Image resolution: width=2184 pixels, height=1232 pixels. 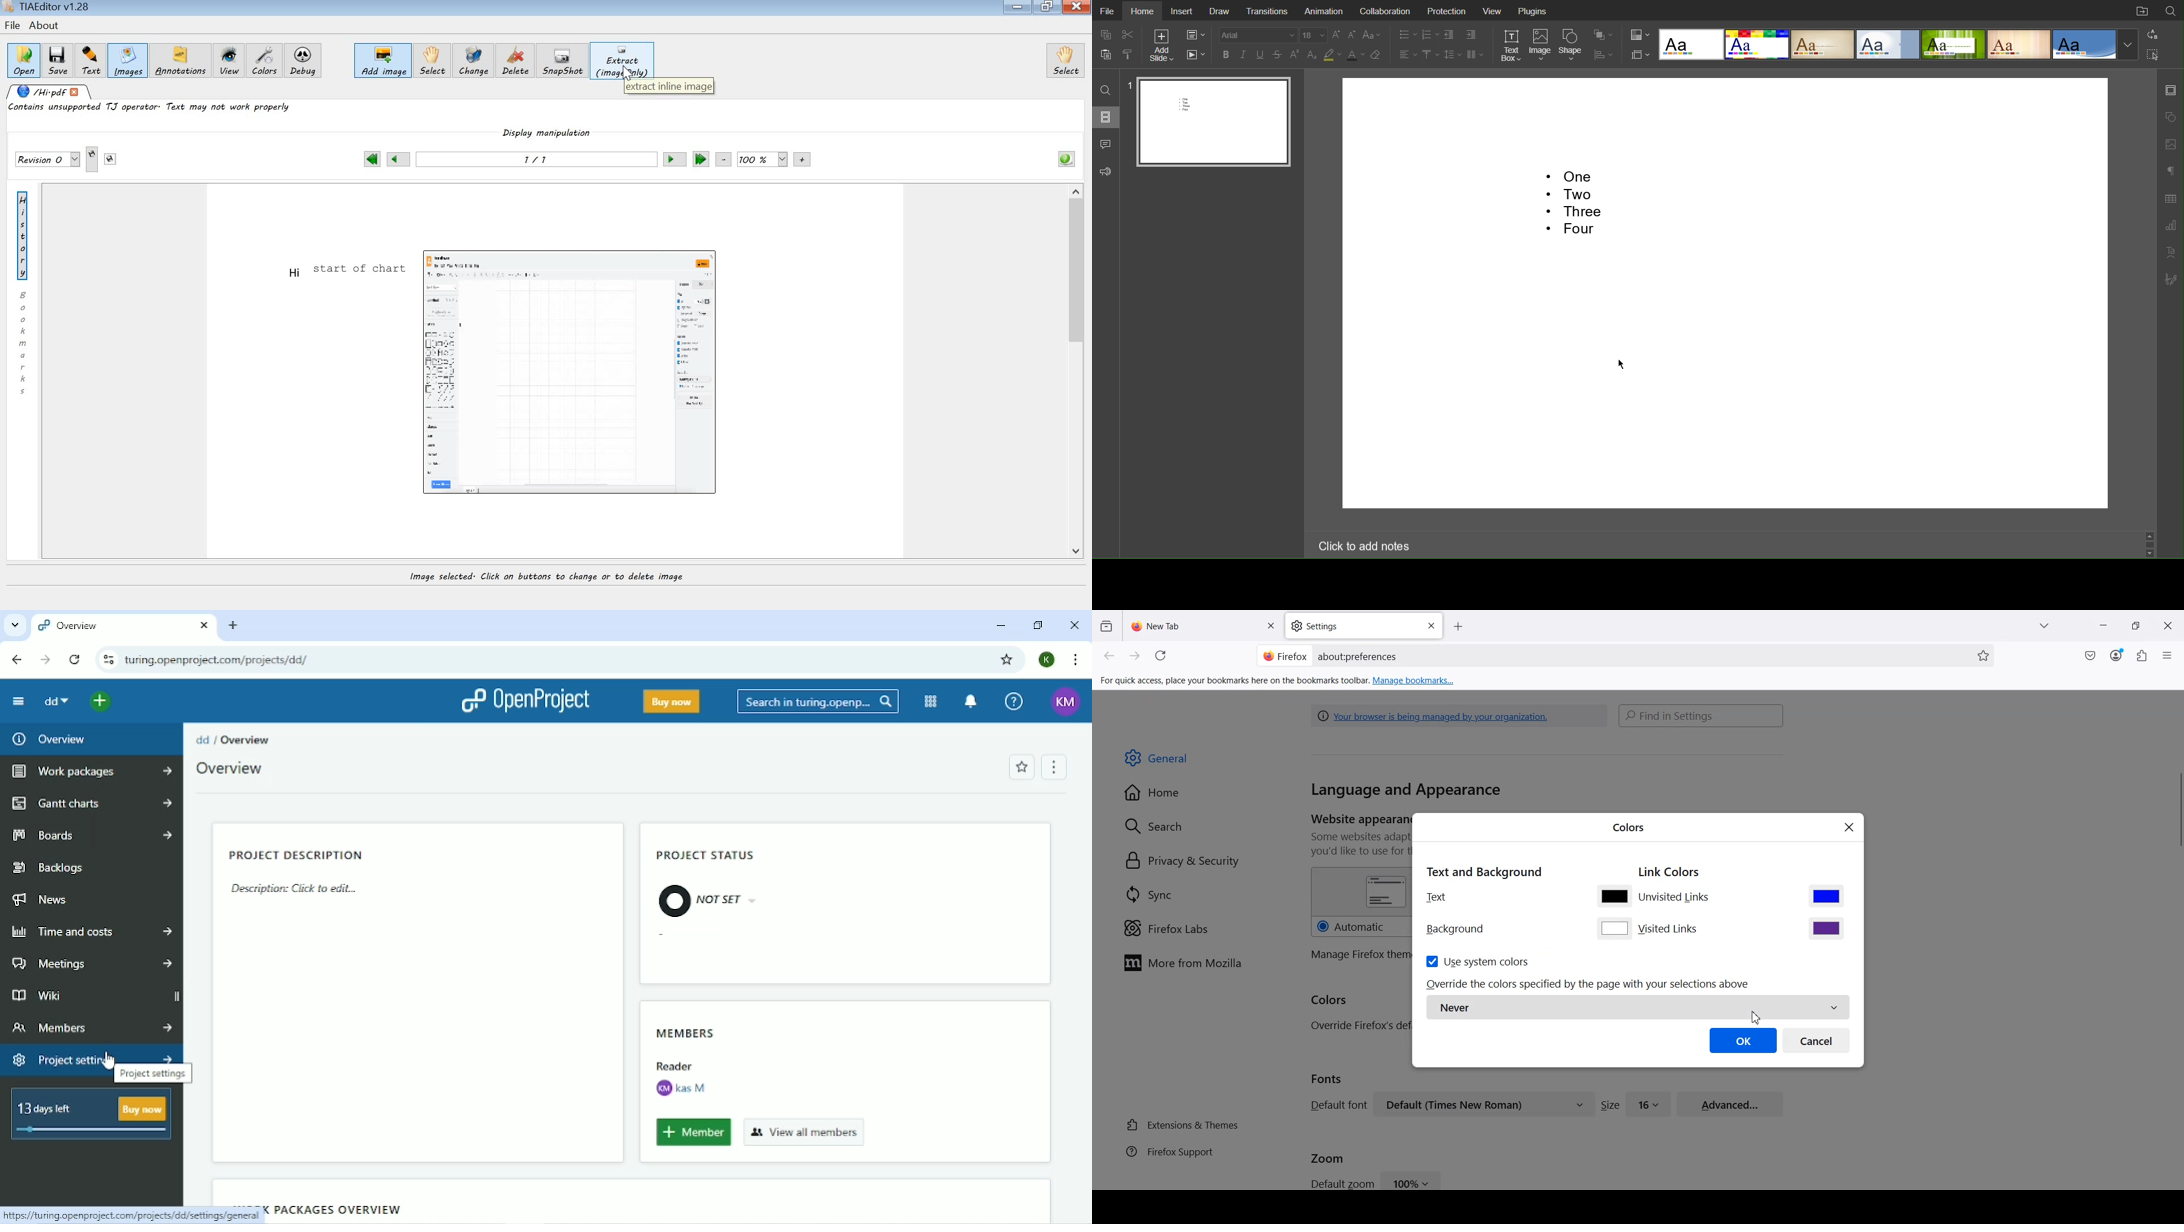 I want to click on New Tab, so click(x=1204, y=625).